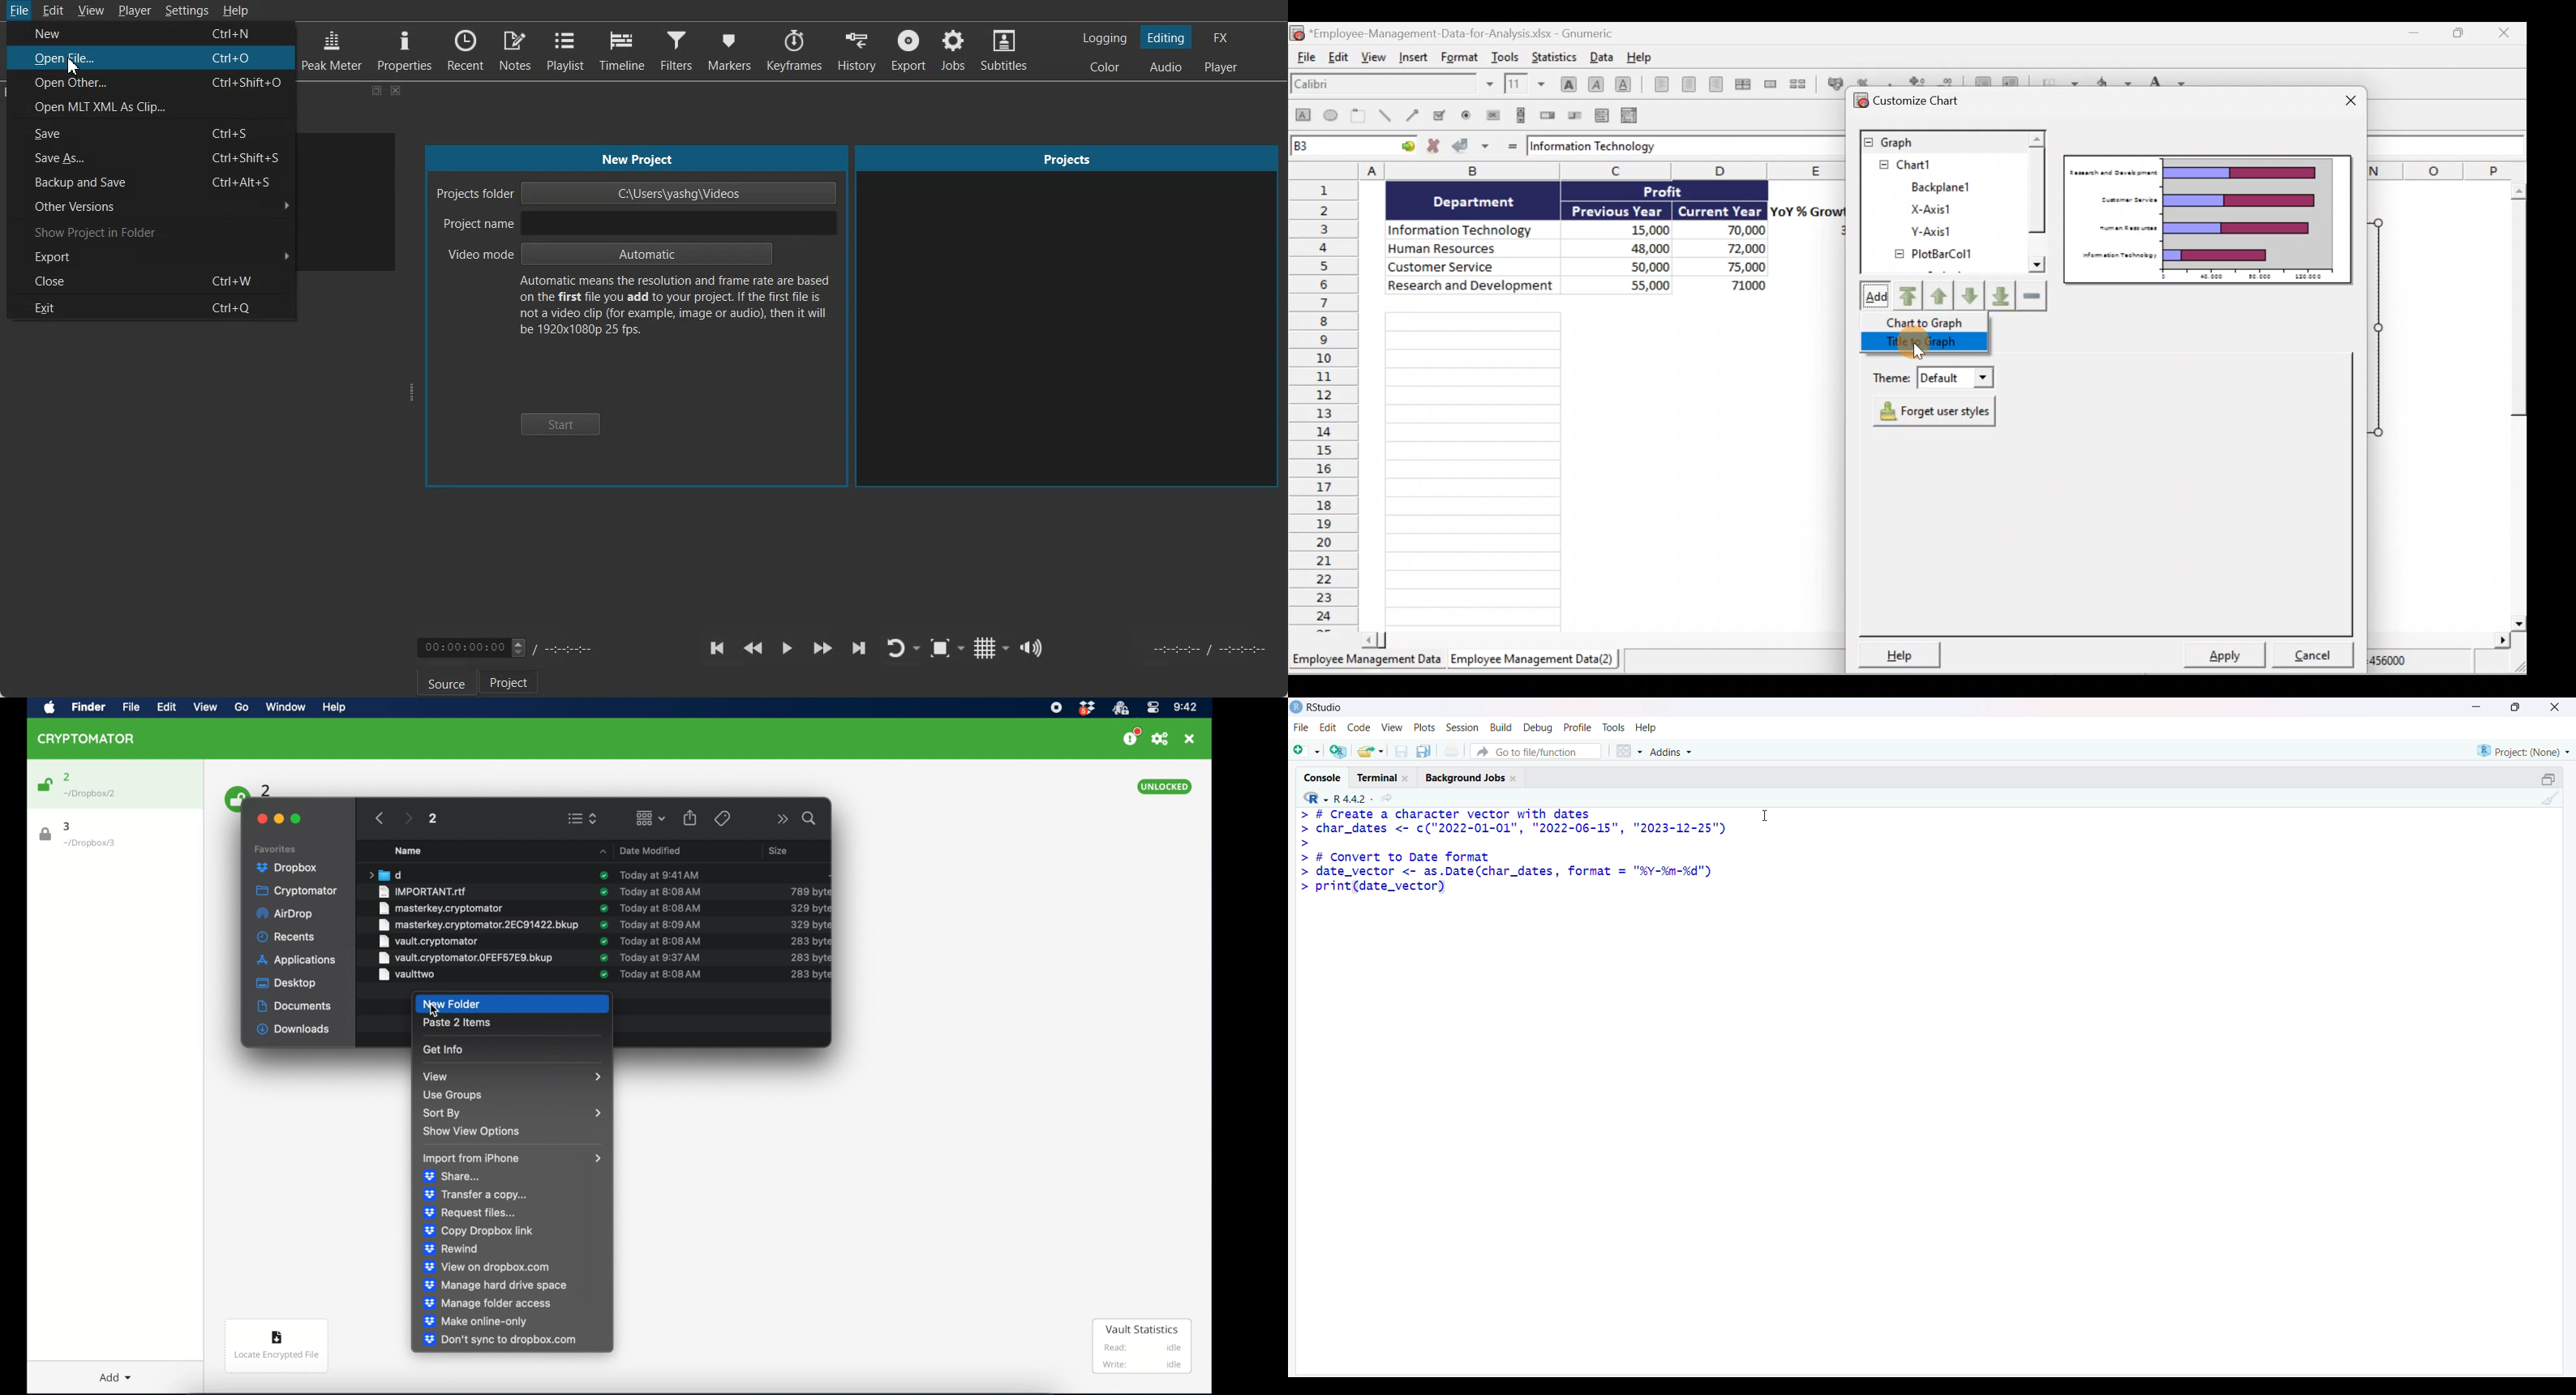 Image resolution: width=2576 pixels, height=1400 pixels. What do you see at coordinates (1324, 404) in the screenshot?
I see `Rows` at bounding box center [1324, 404].